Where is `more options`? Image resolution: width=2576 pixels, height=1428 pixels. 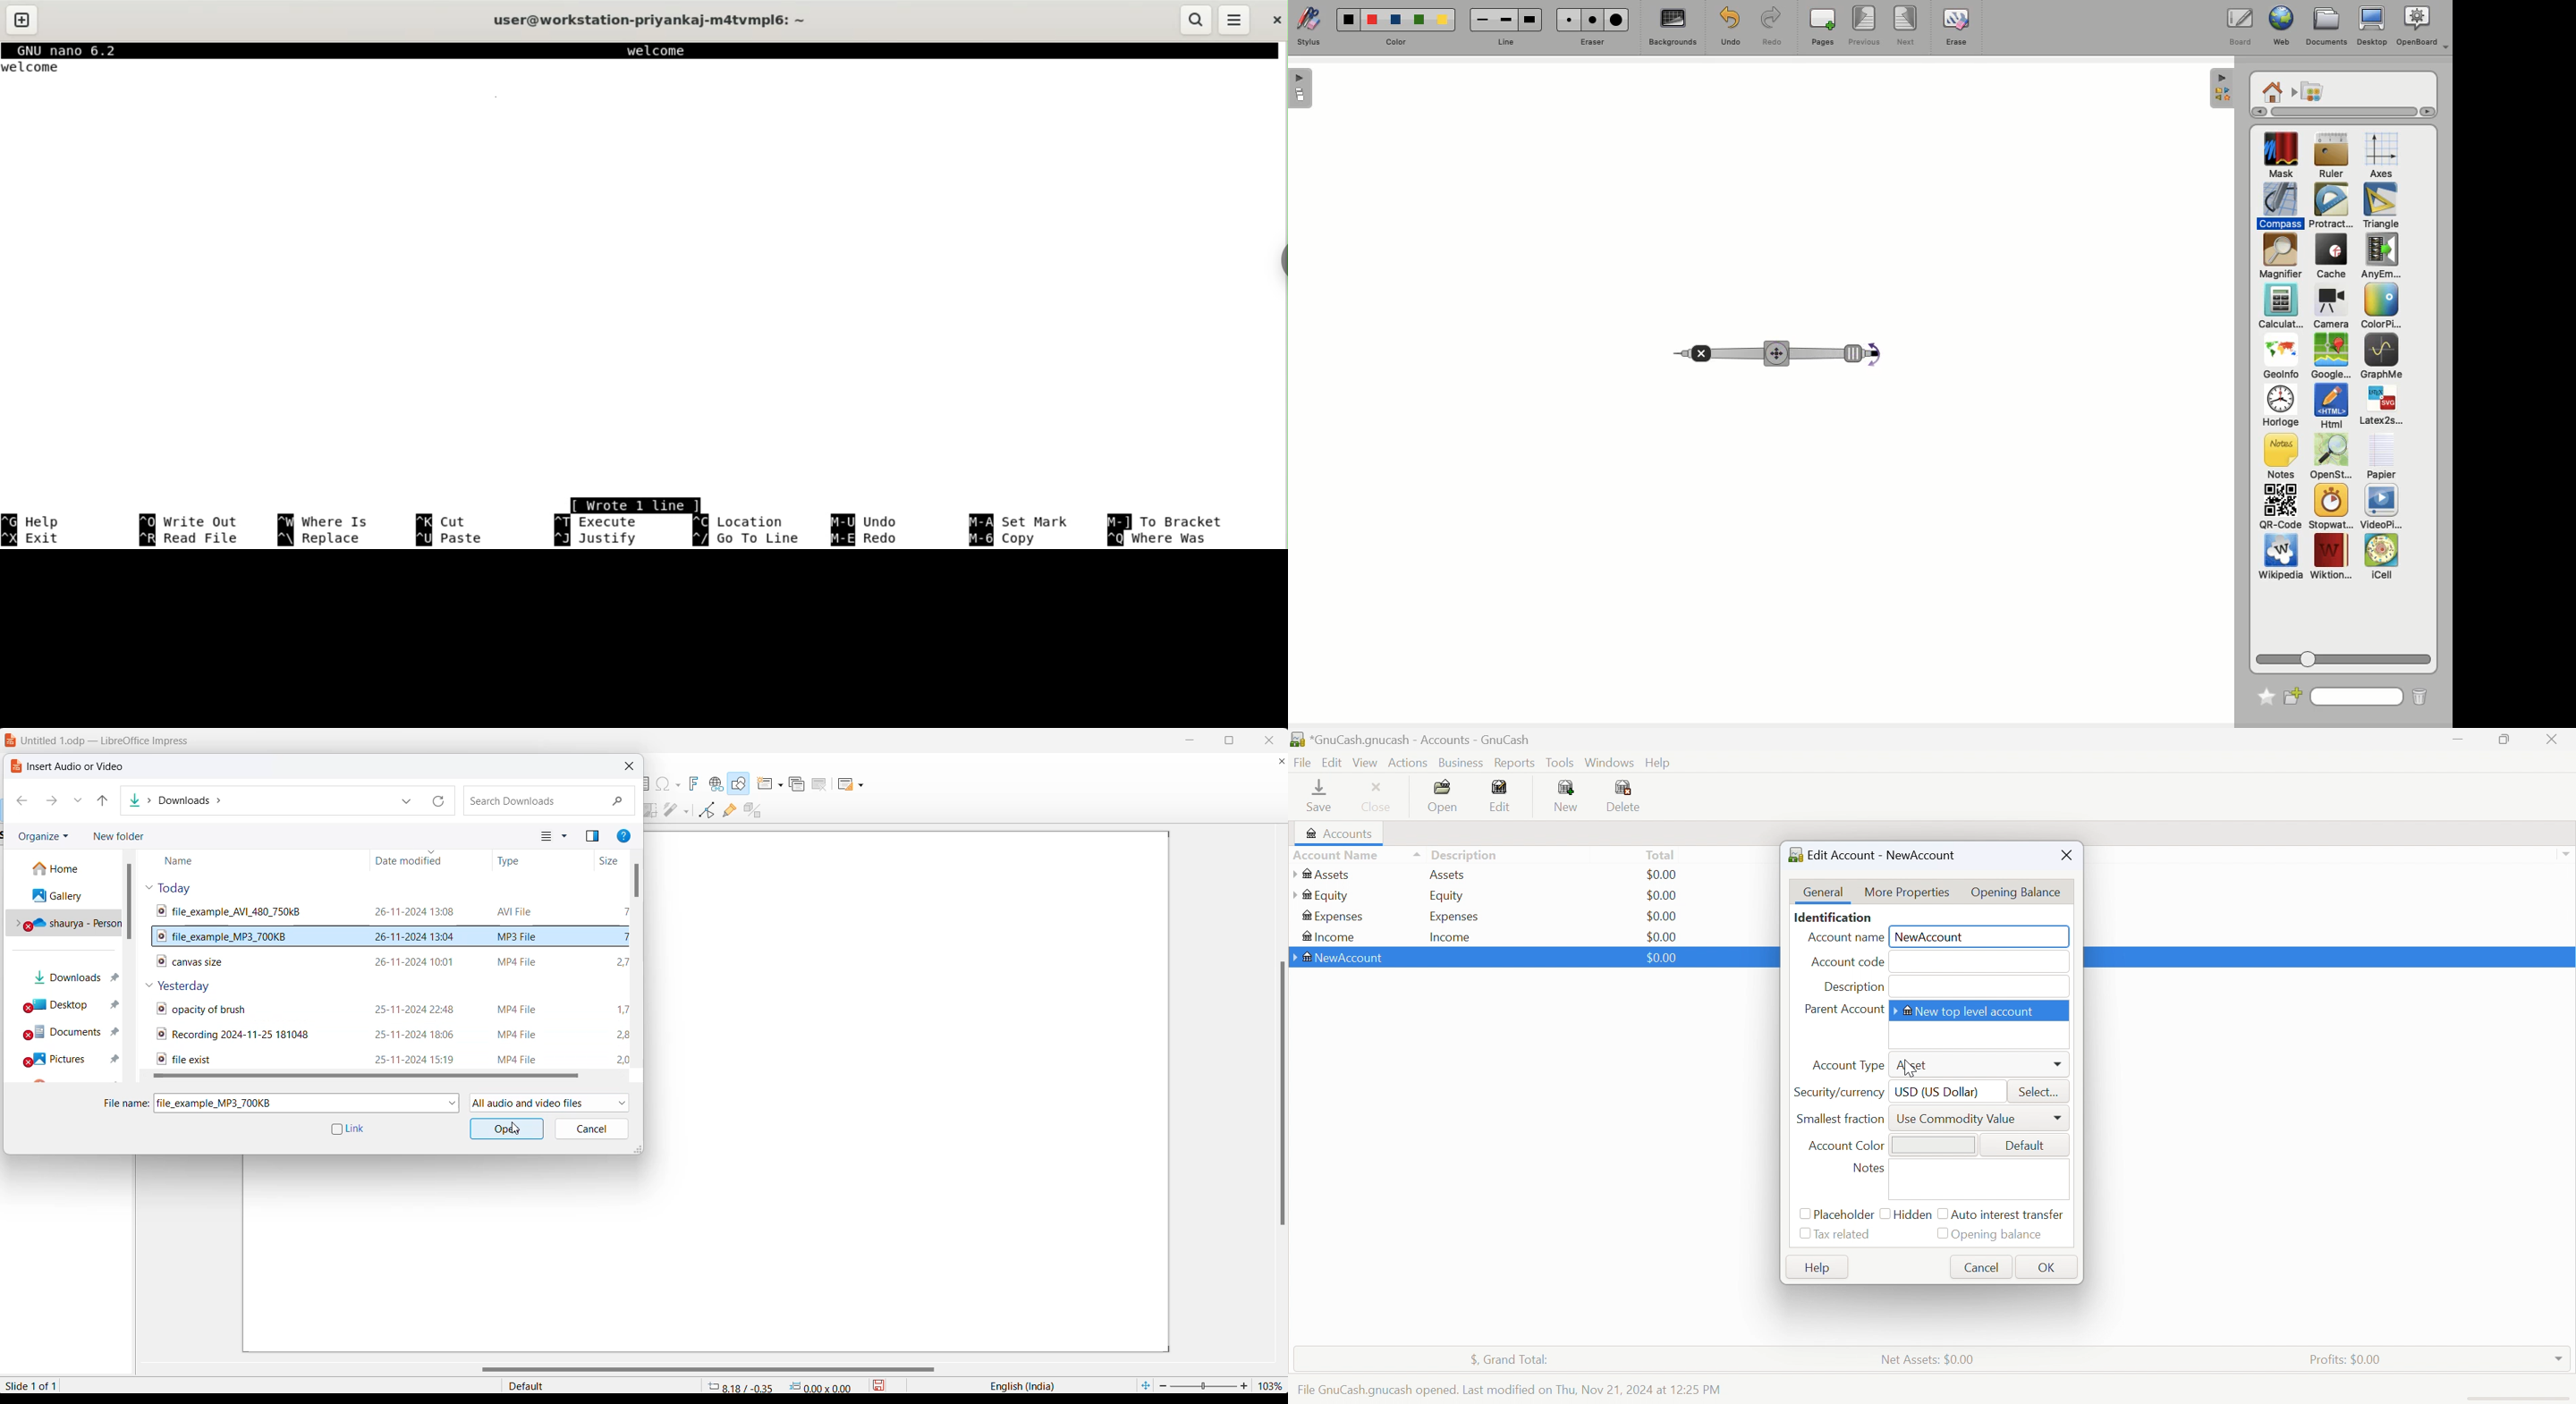
more options is located at coordinates (567, 837).